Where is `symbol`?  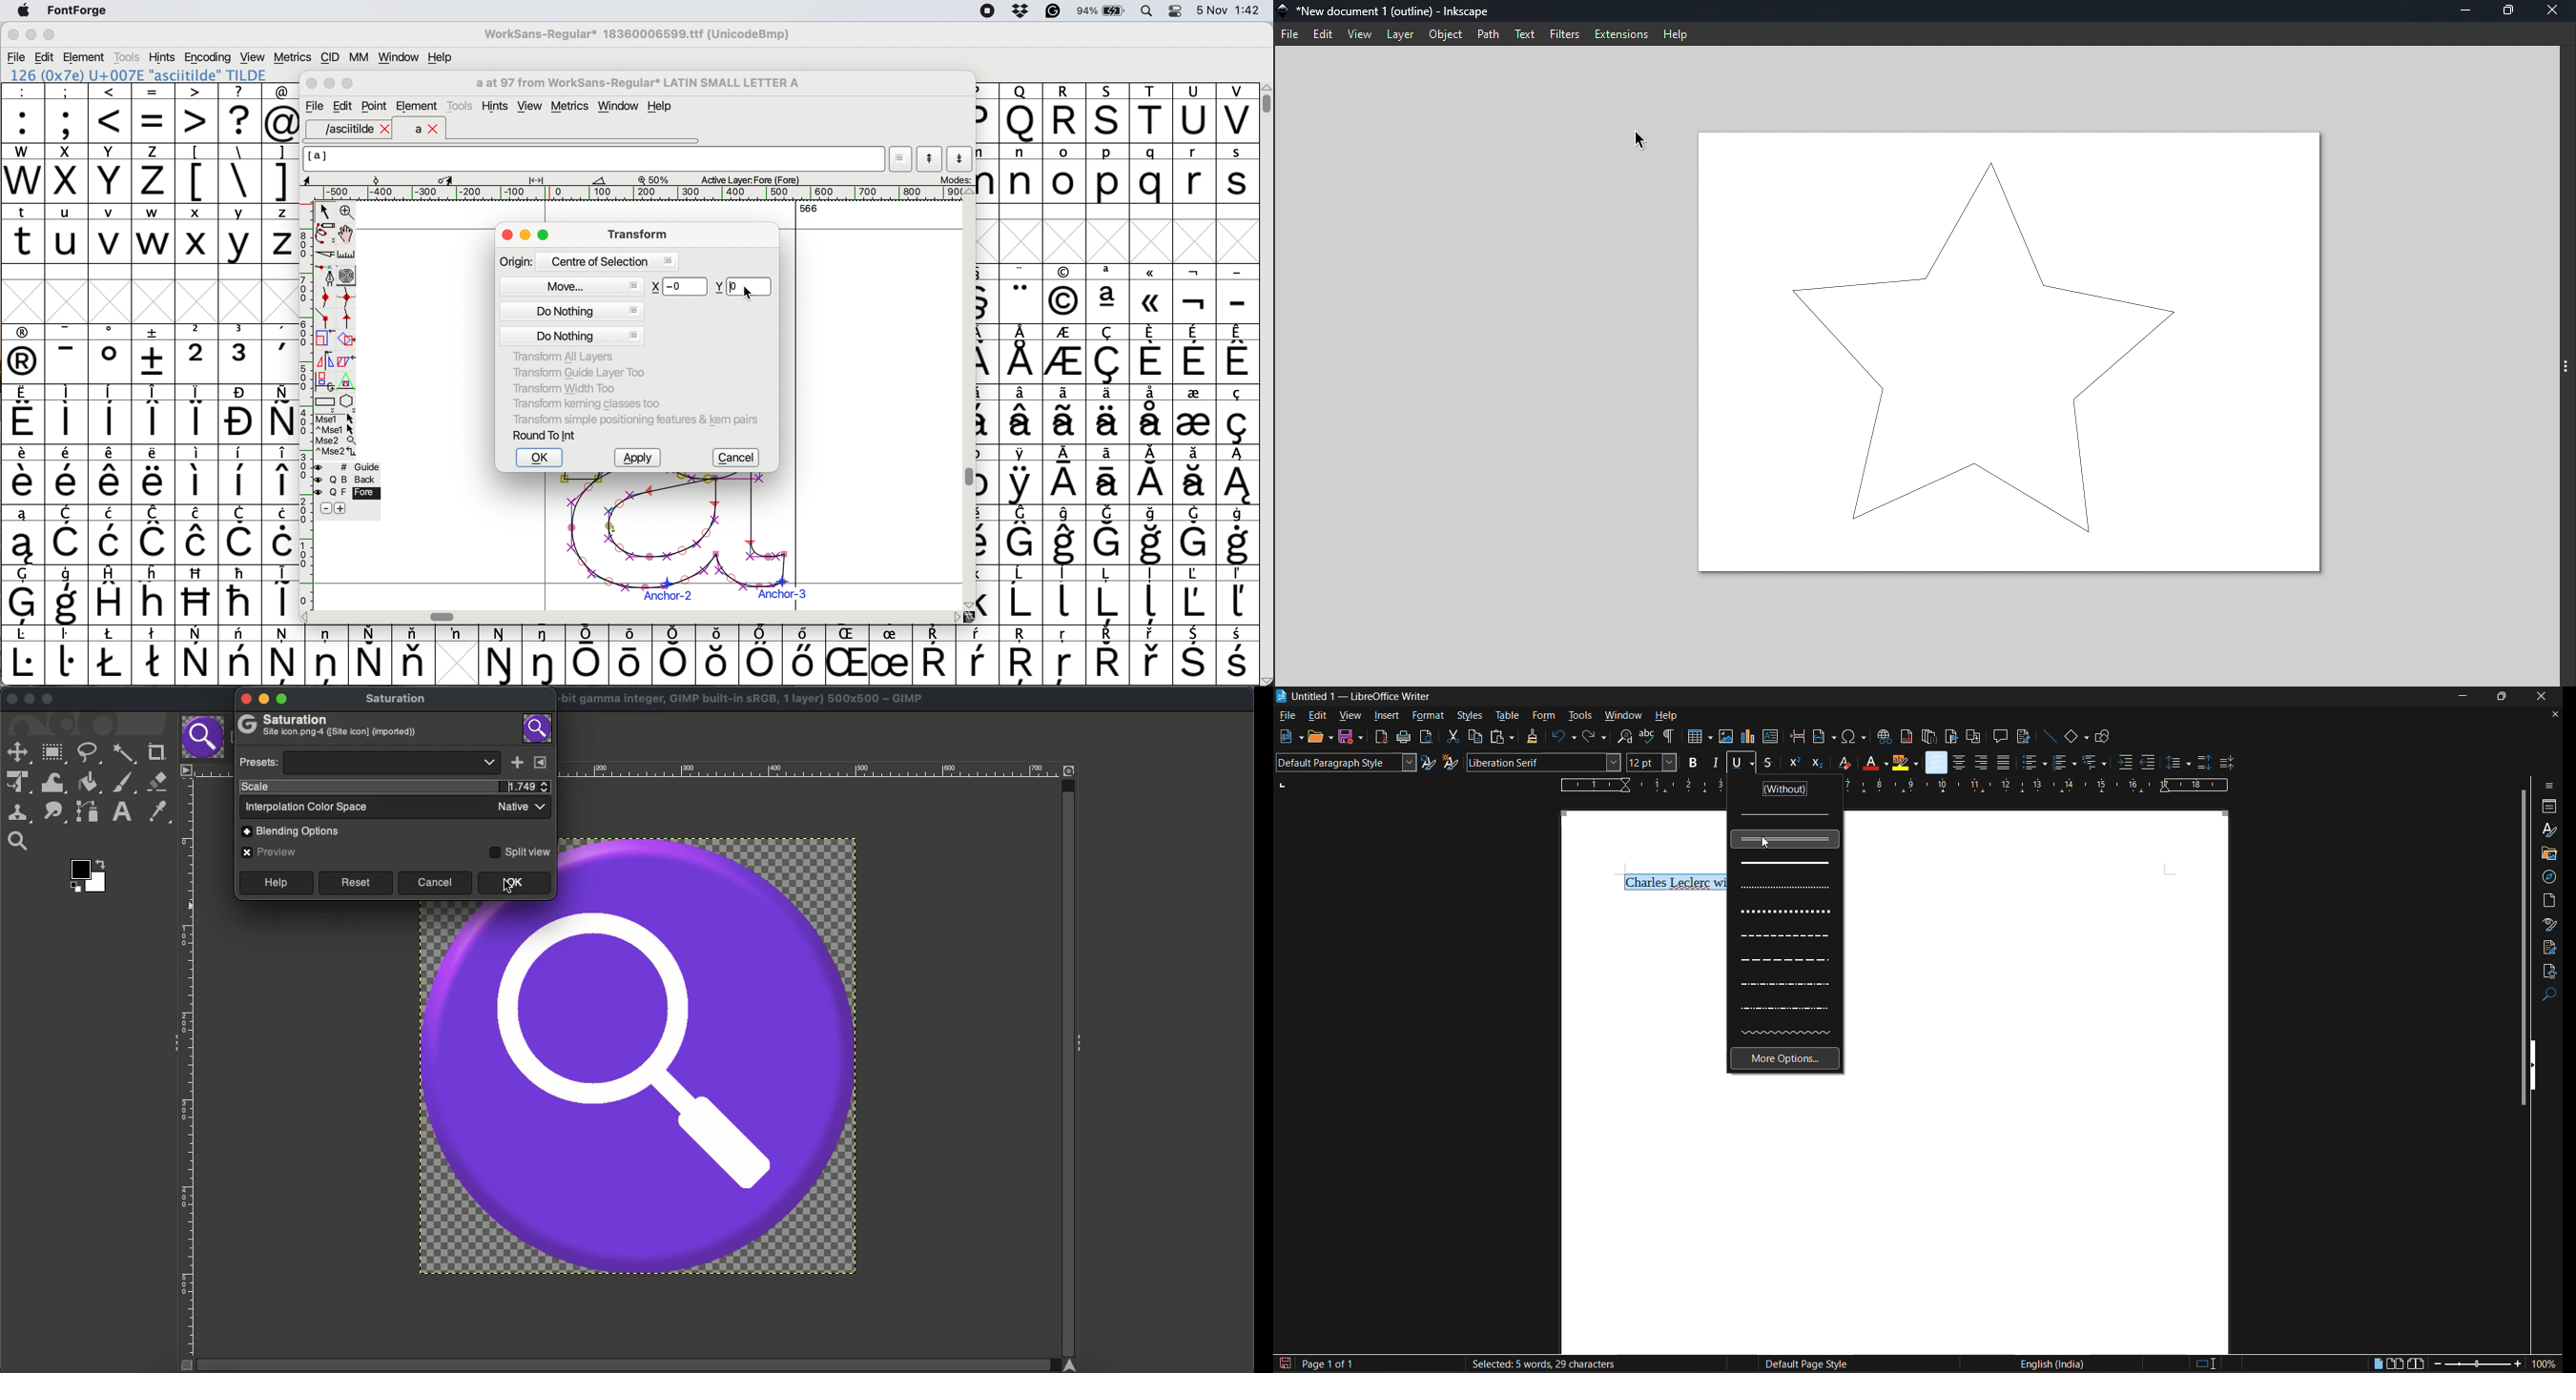 symbol is located at coordinates (1155, 536).